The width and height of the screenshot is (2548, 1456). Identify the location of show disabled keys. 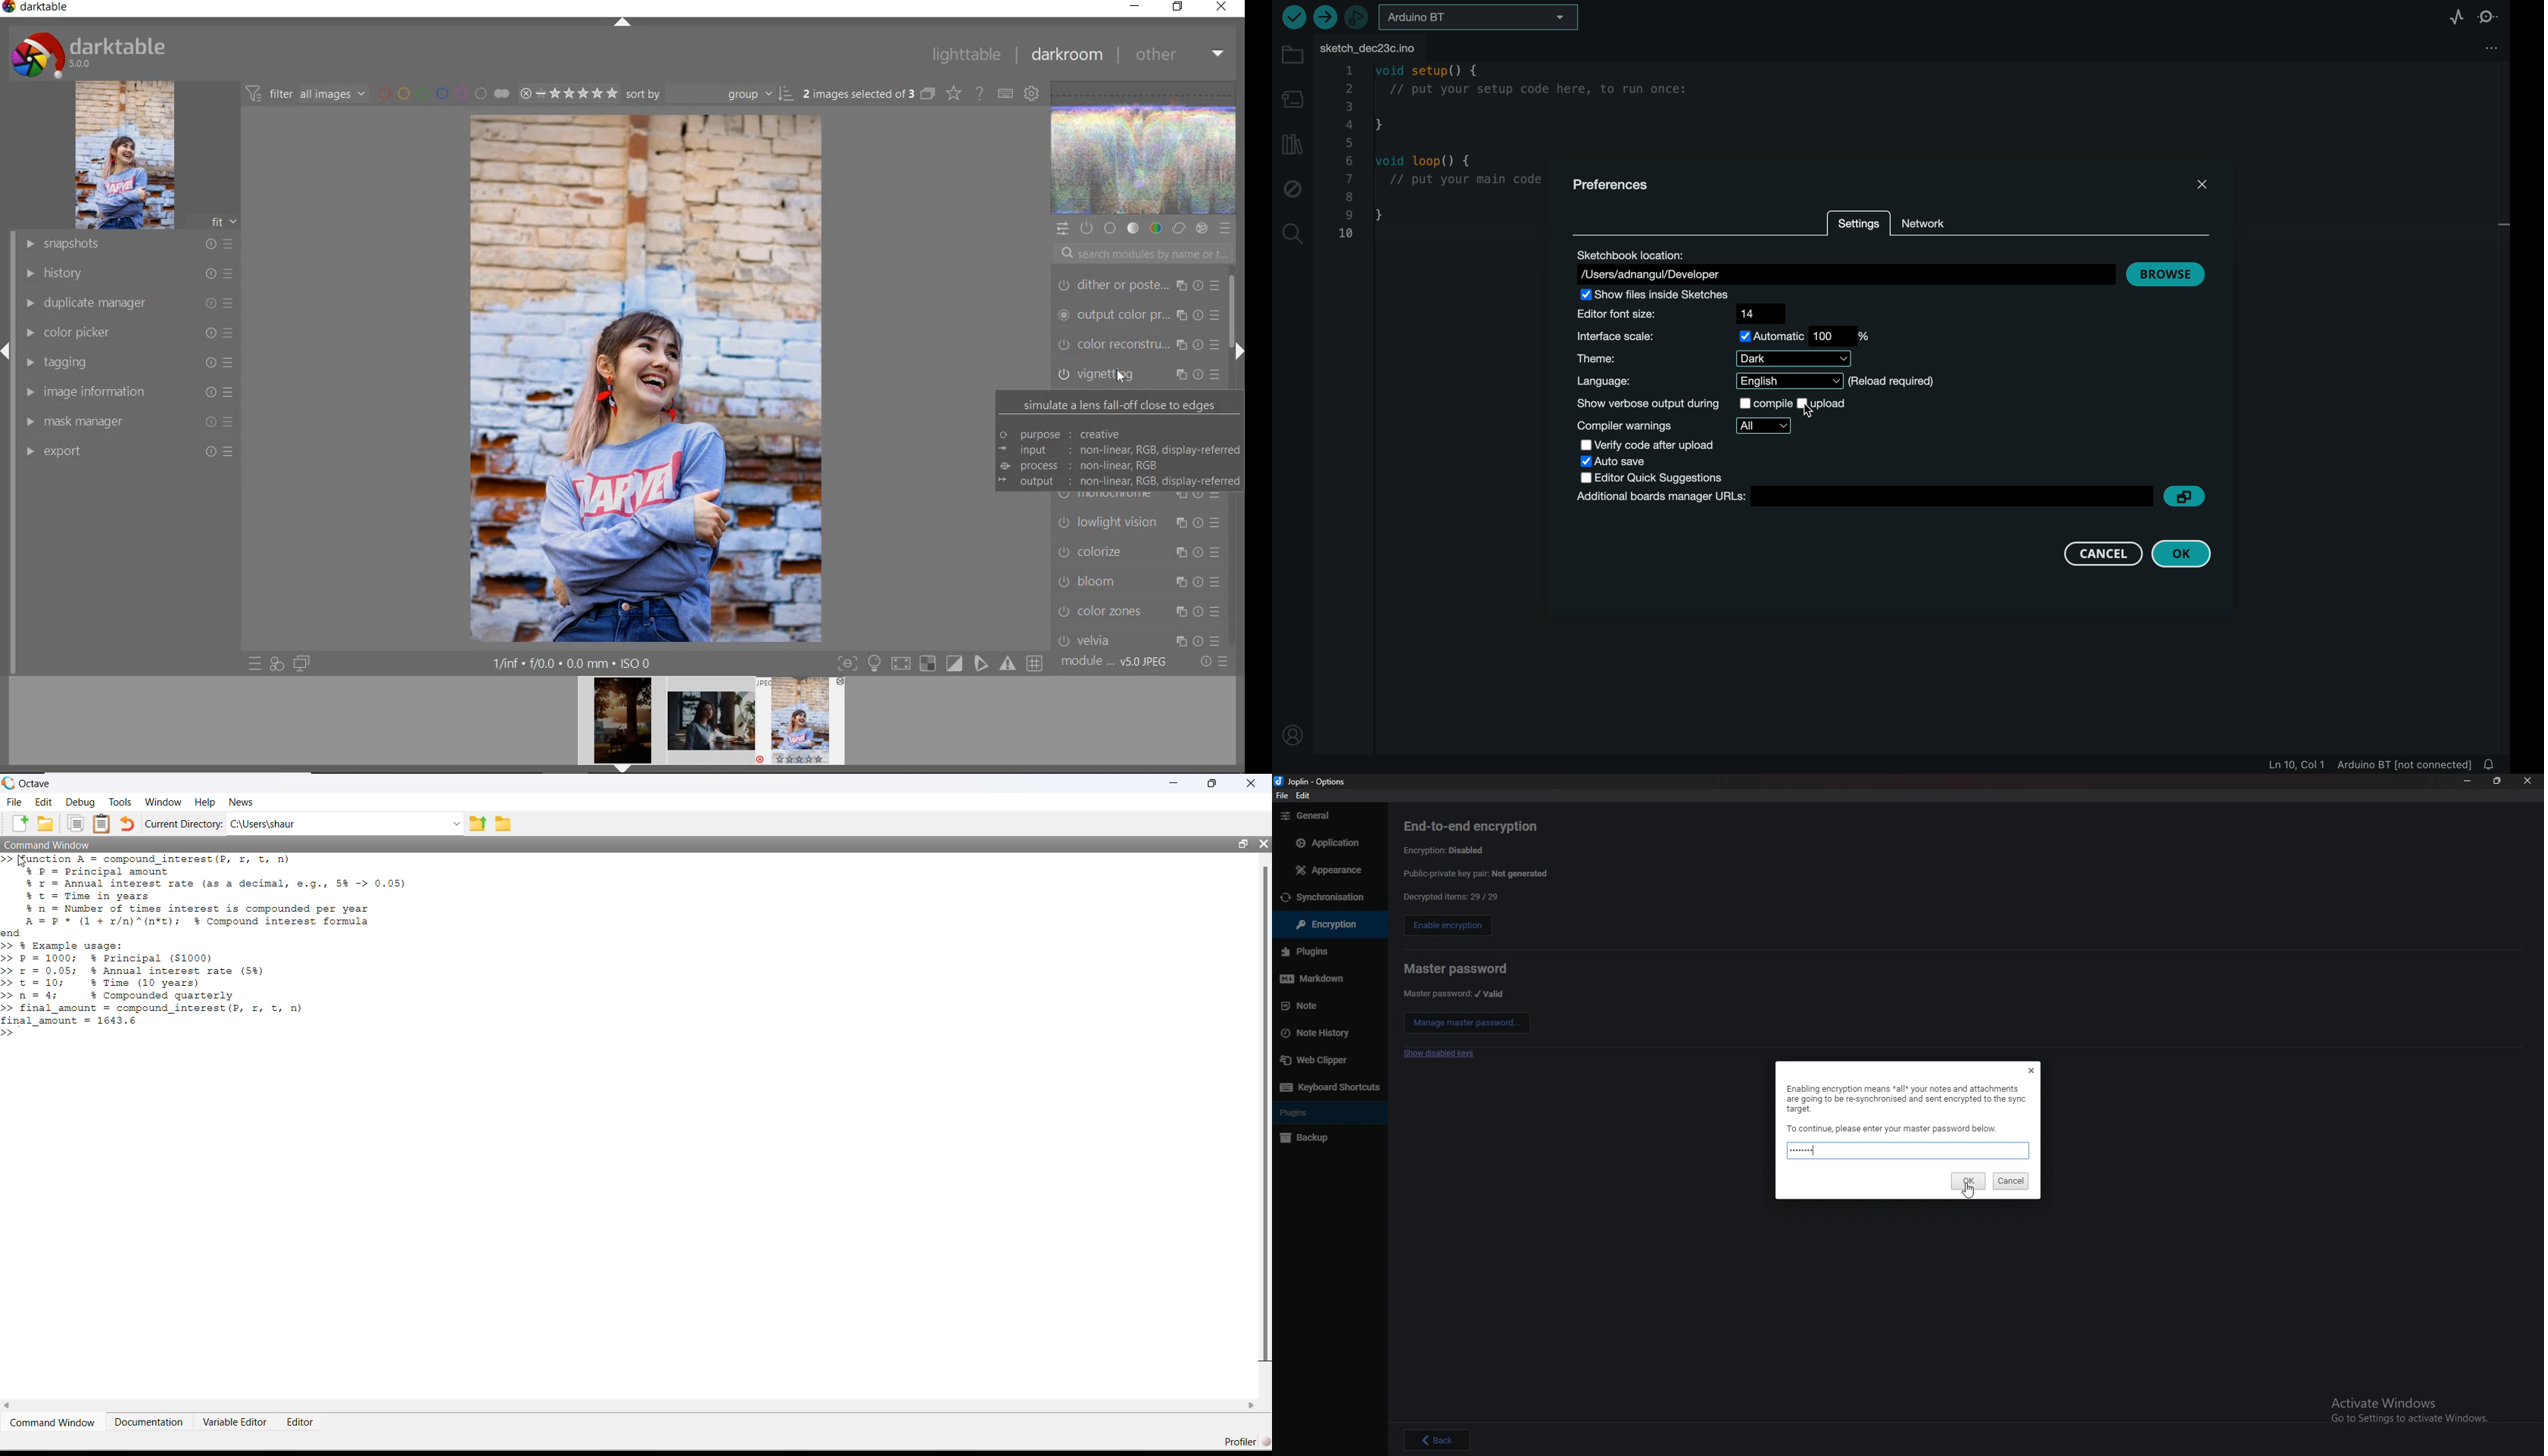
(1438, 1055).